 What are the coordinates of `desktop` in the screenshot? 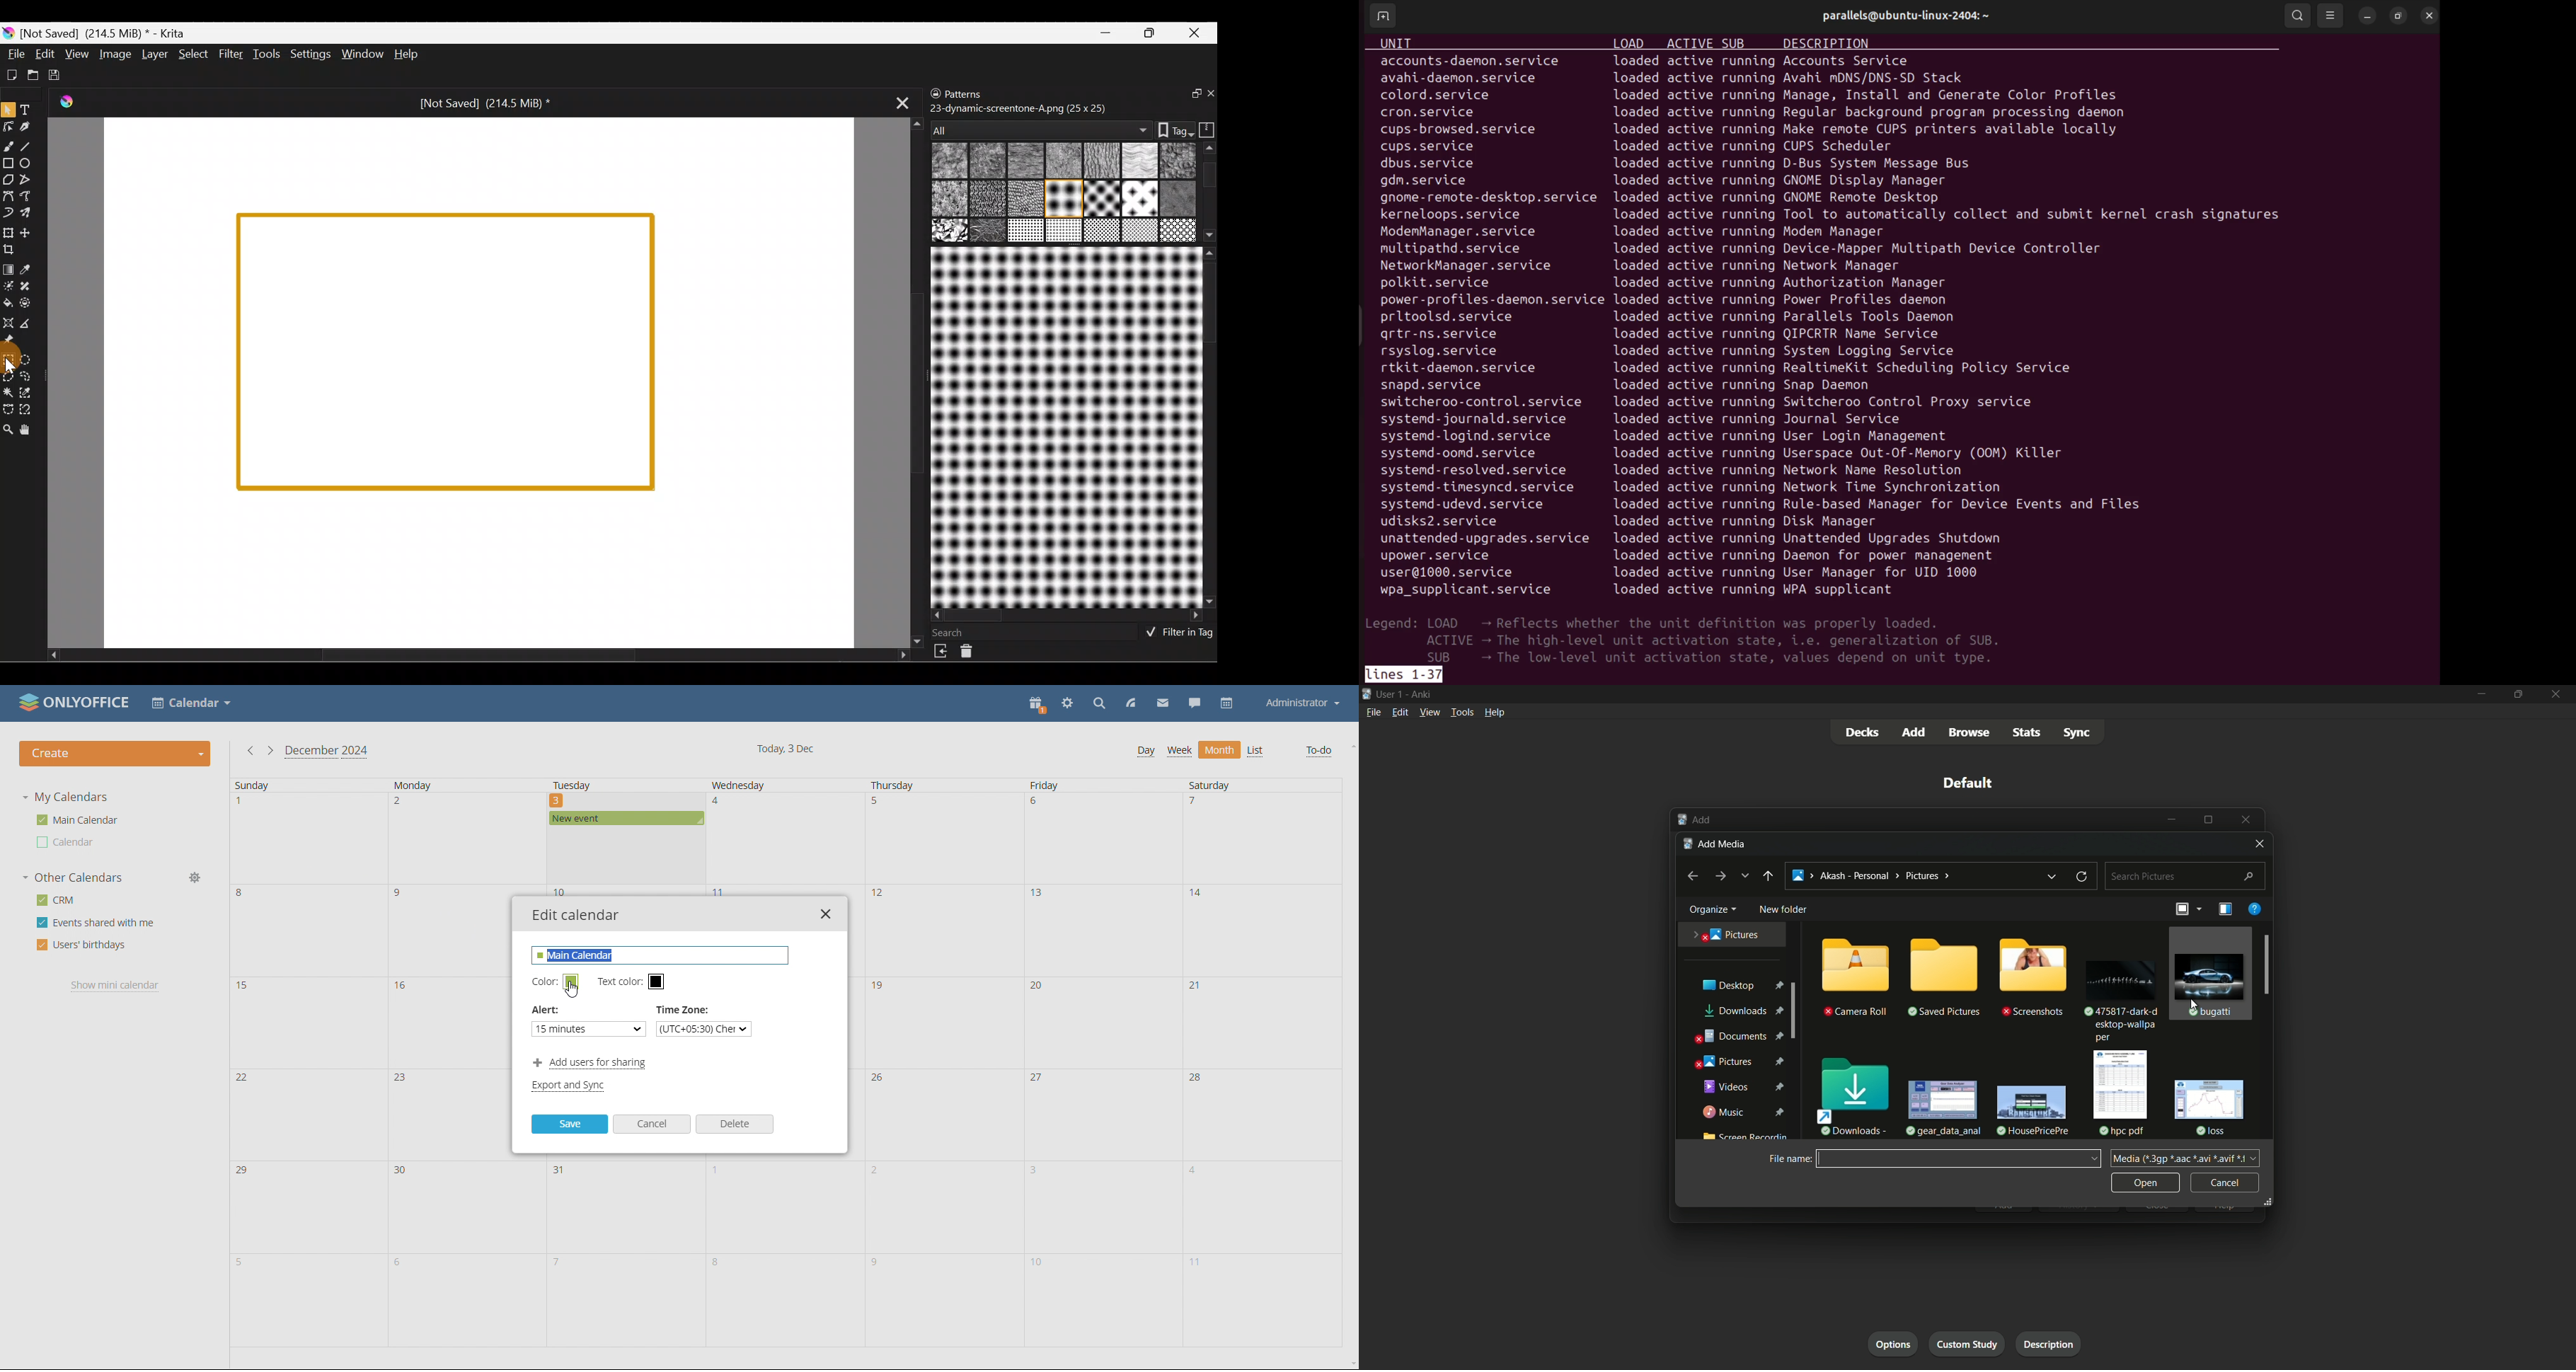 It's located at (1739, 986).